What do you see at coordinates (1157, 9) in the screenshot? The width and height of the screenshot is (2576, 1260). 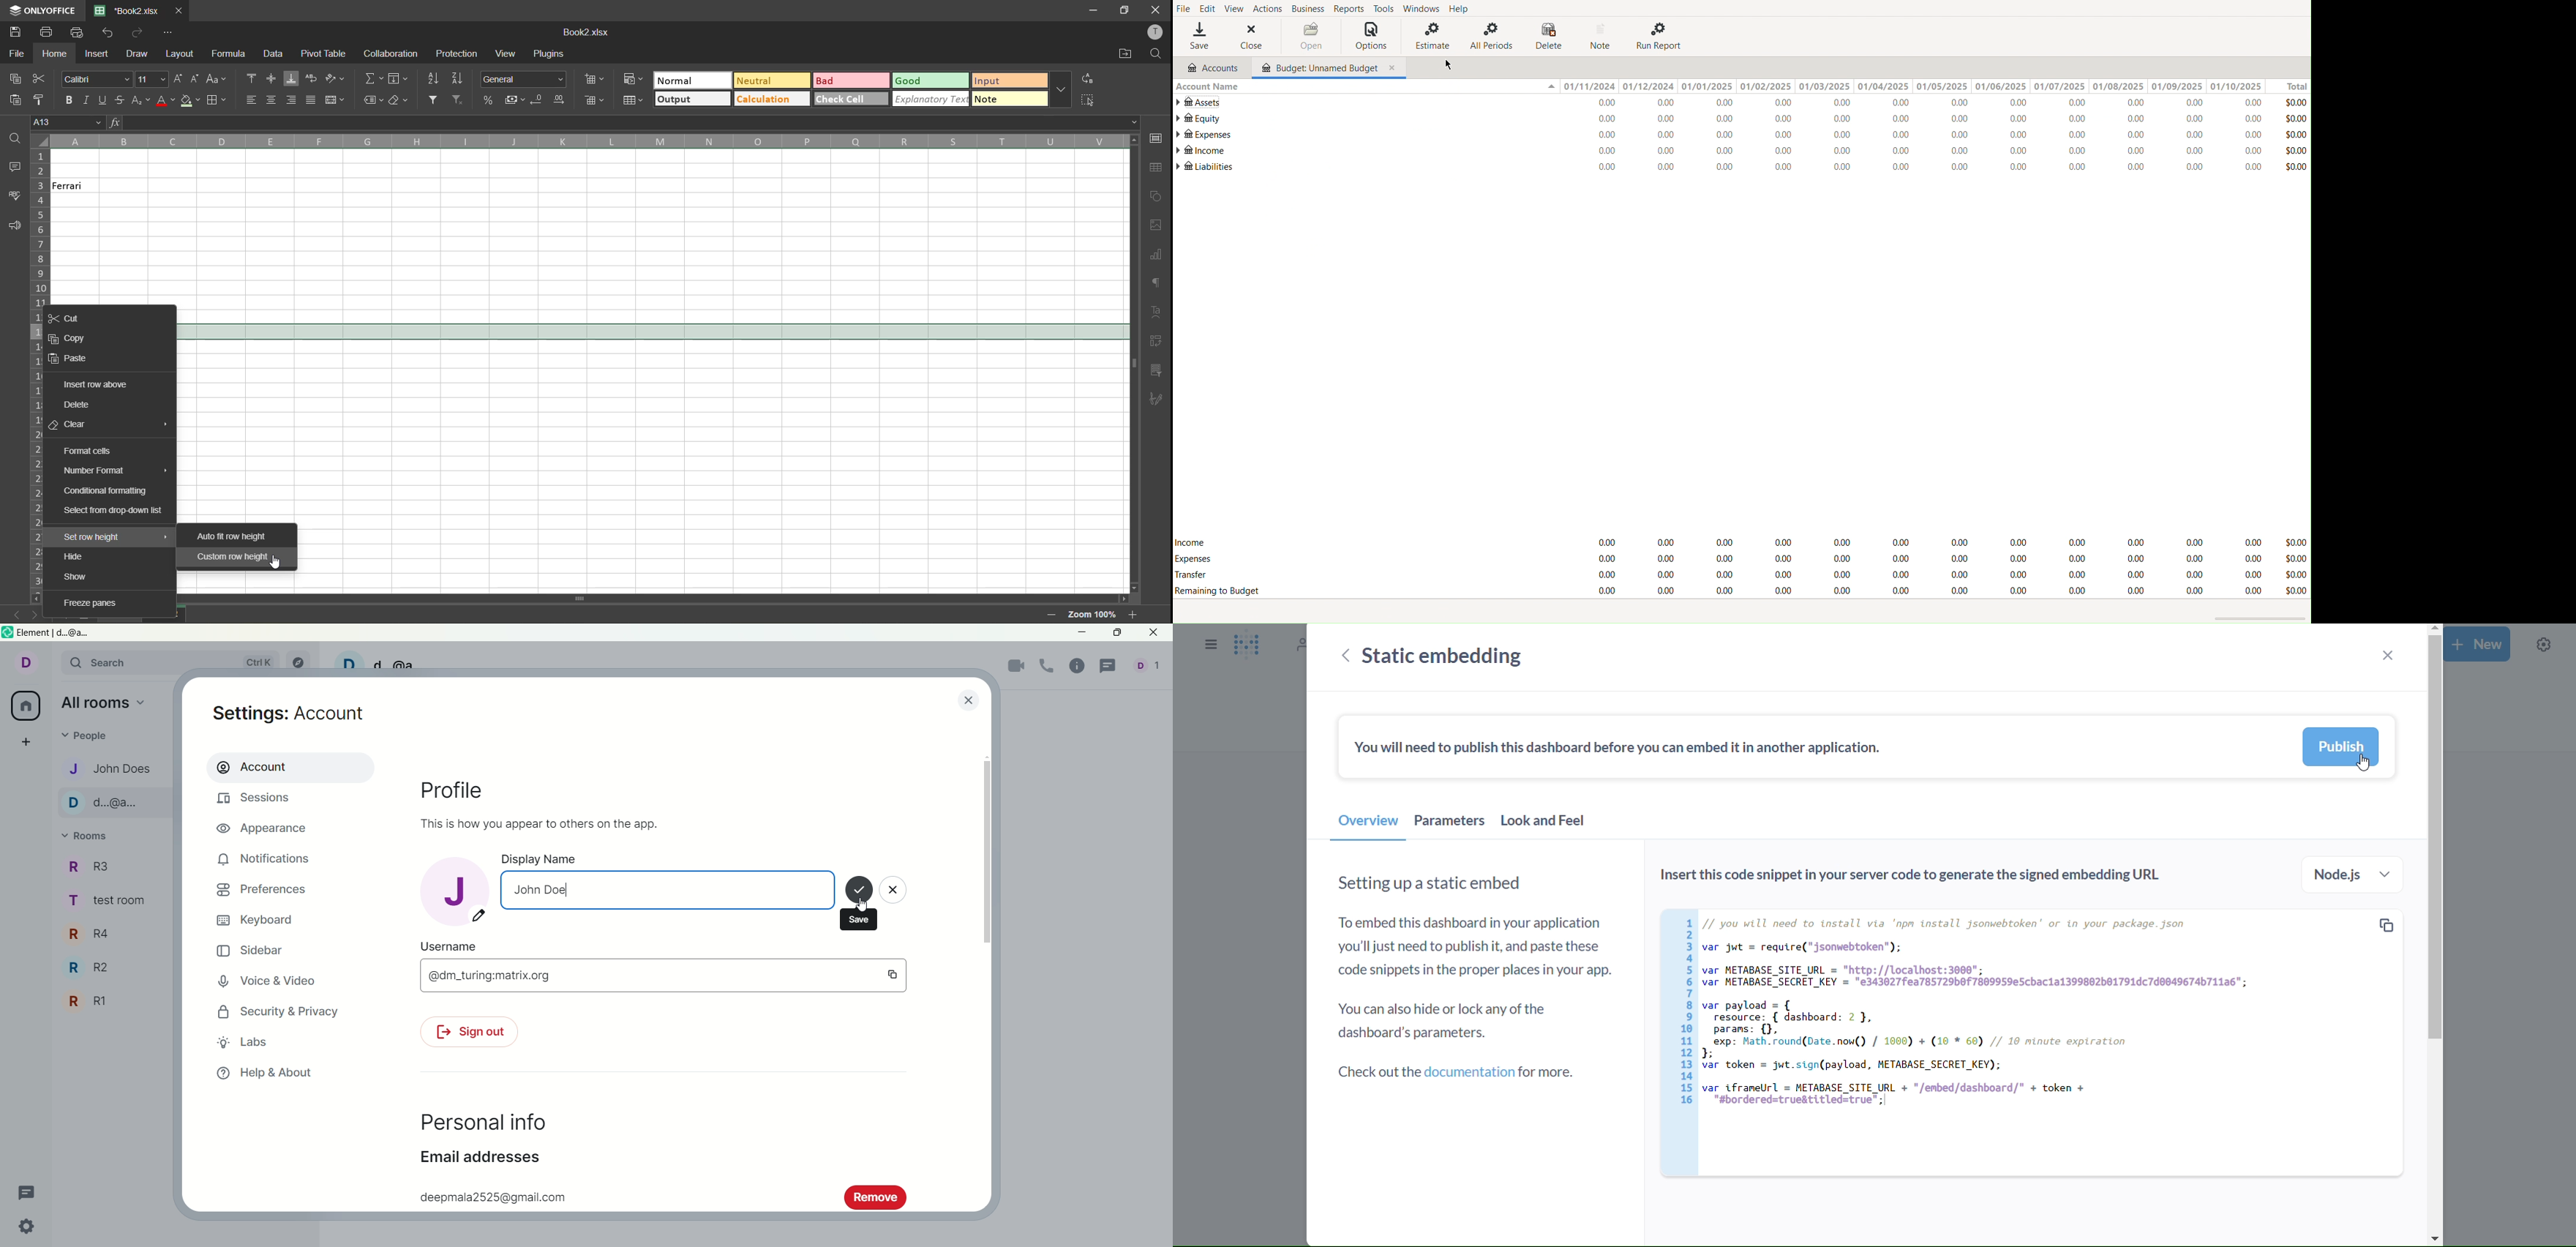 I see `close` at bounding box center [1157, 9].